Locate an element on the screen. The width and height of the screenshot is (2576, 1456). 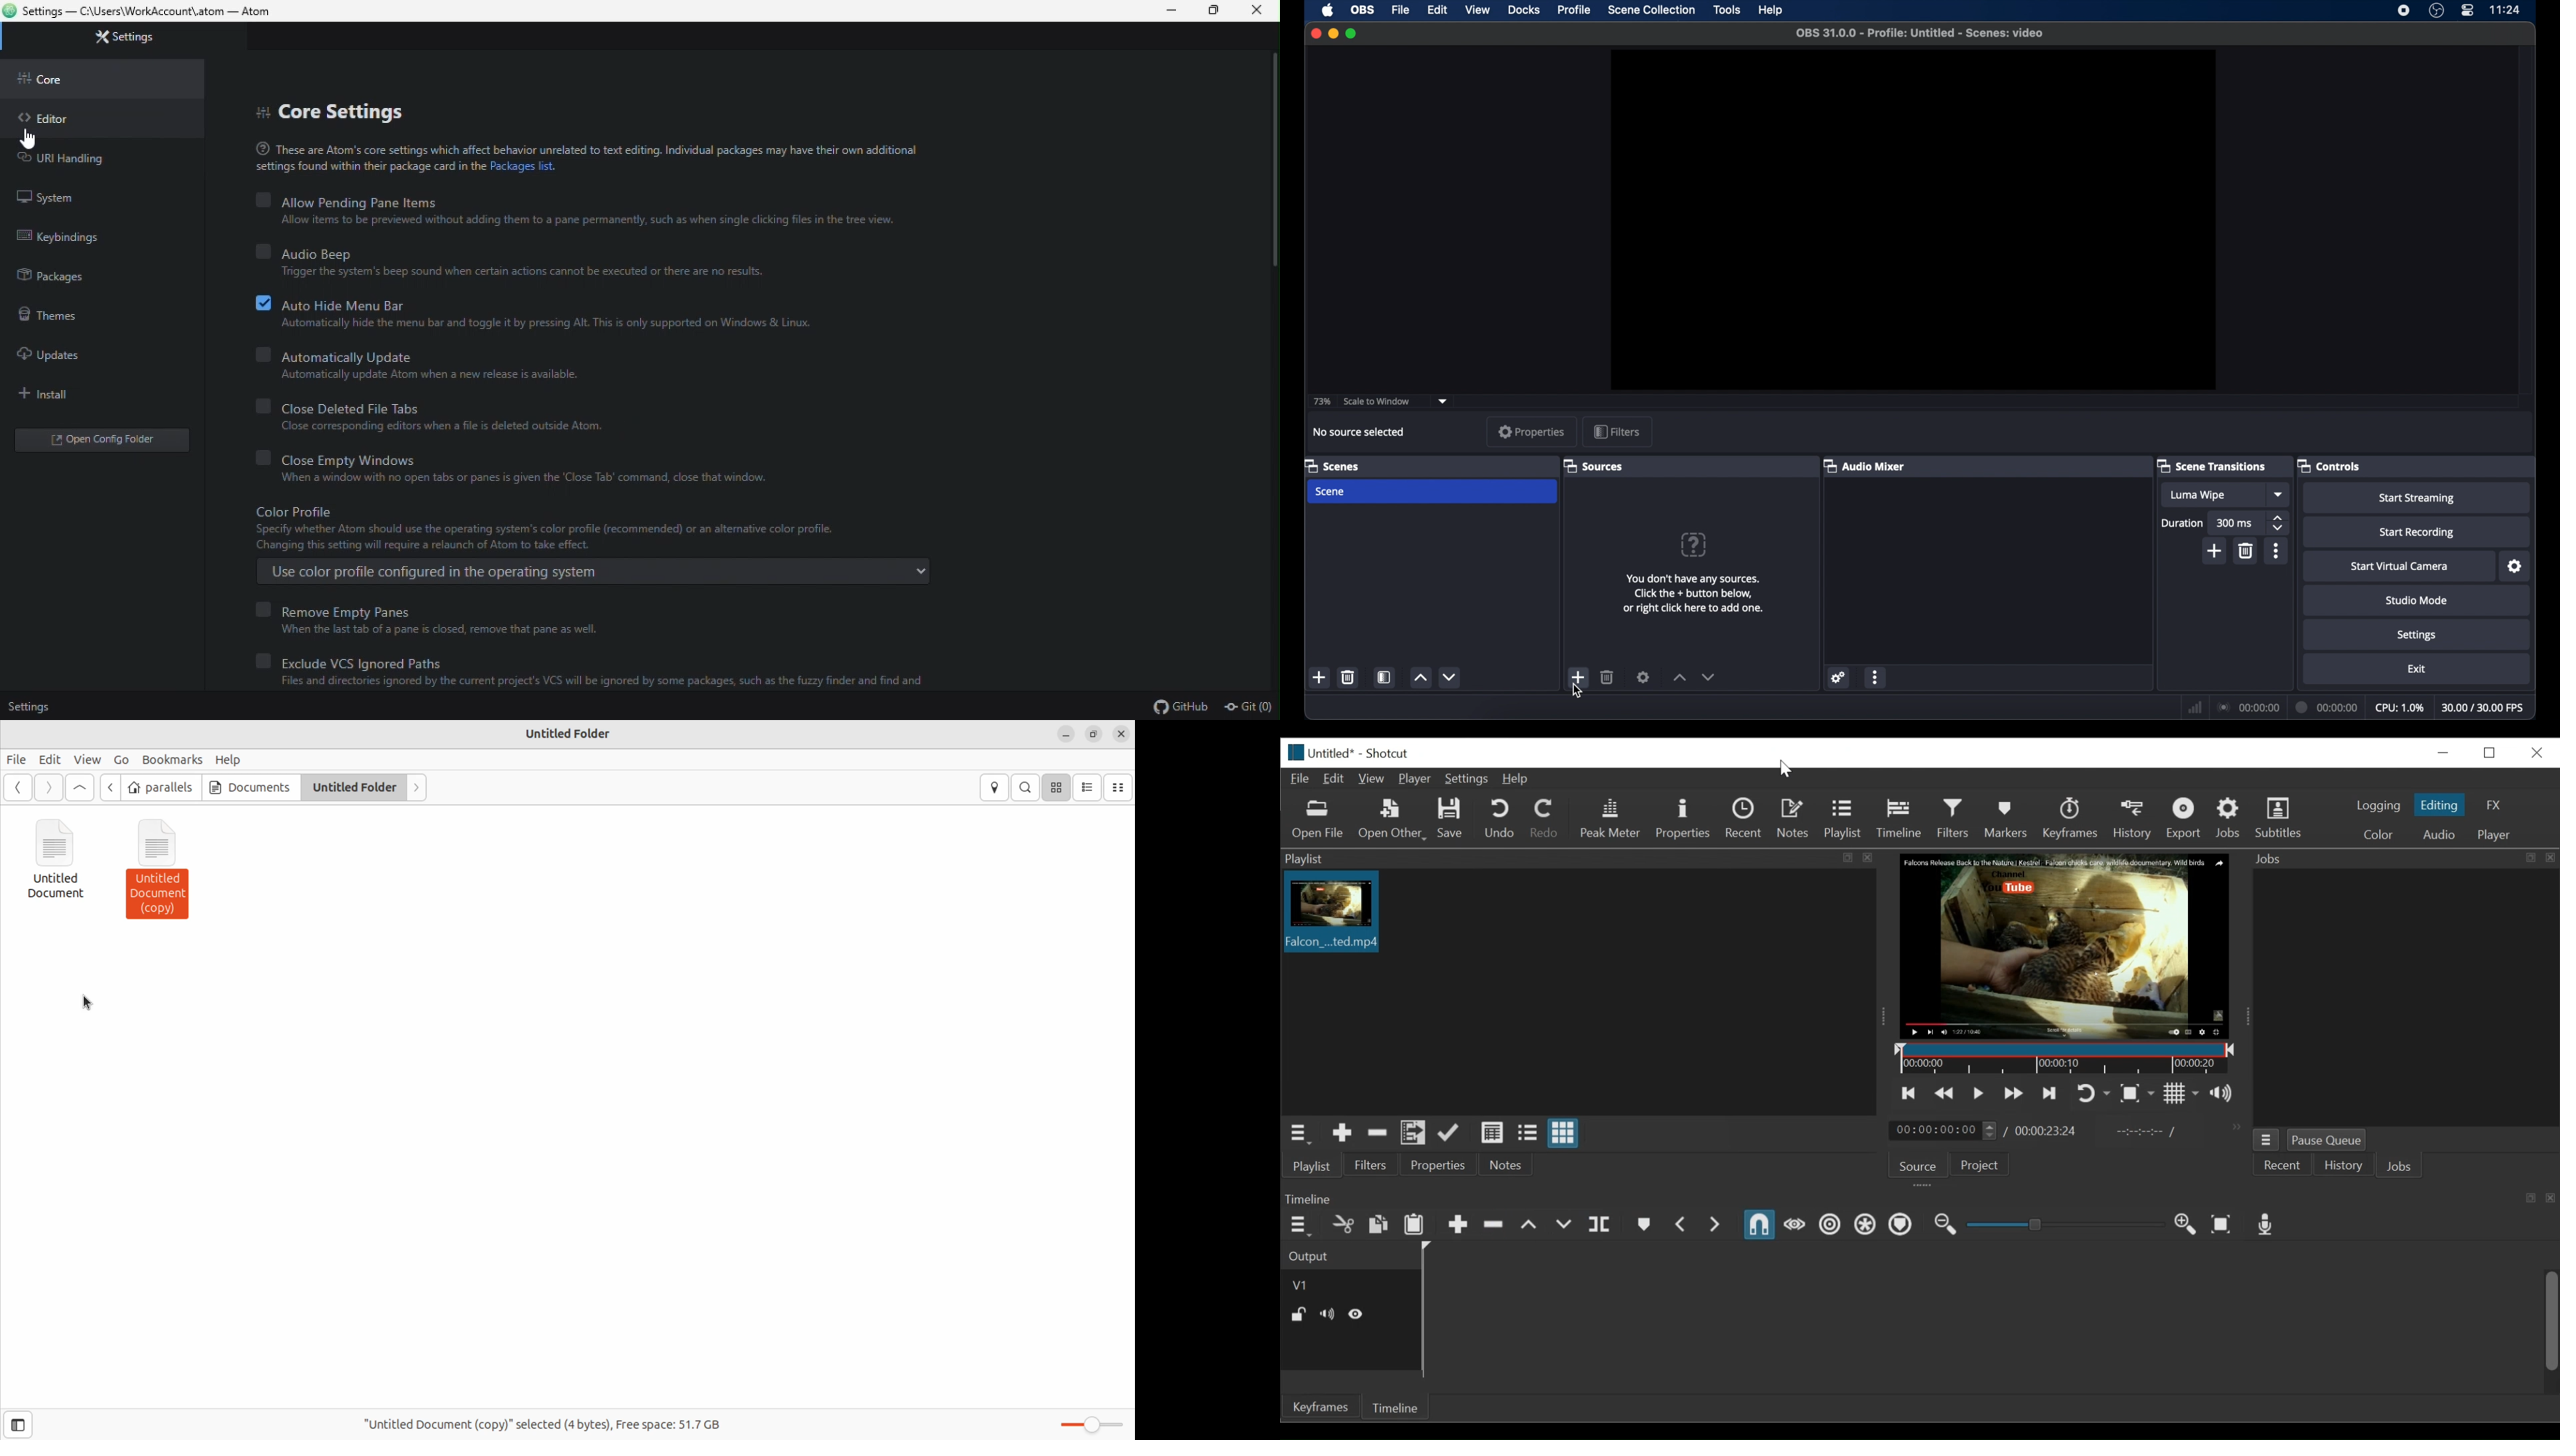
preview is located at coordinates (1913, 220).